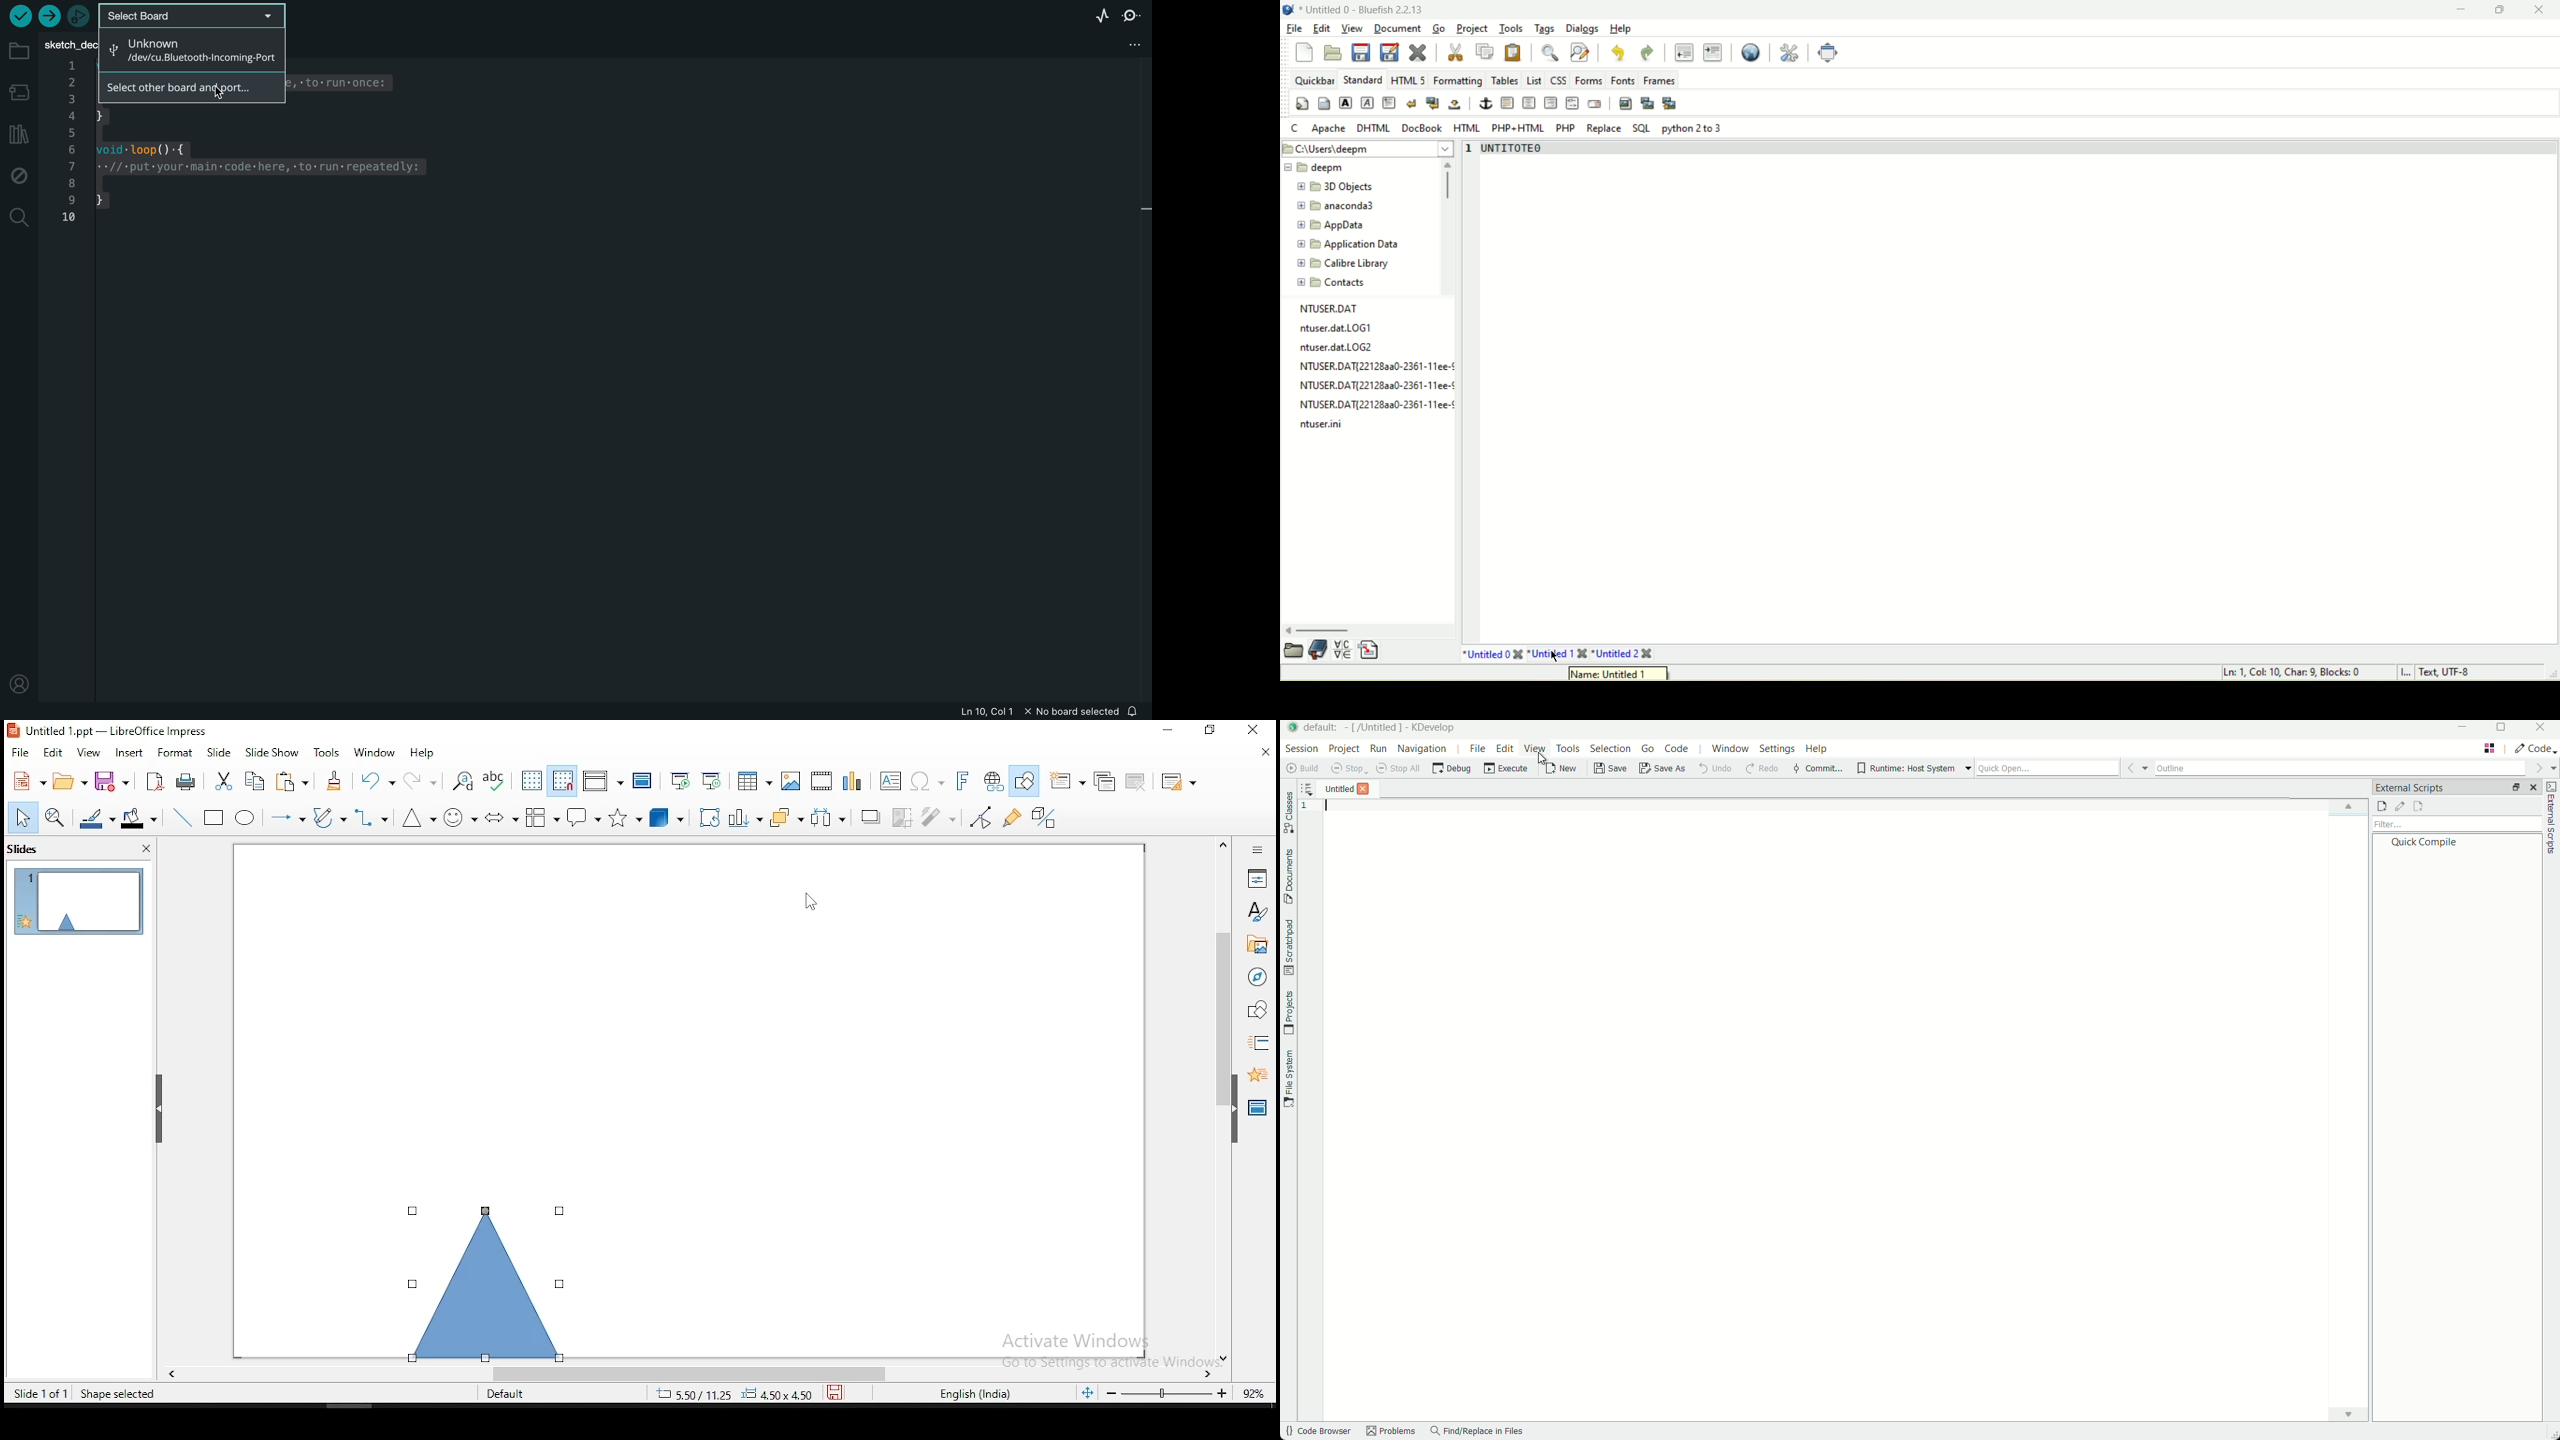 This screenshot has width=2576, height=1456. What do you see at coordinates (1663, 79) in the screenshot?
I see `Frames` at bounding box center [1663, 79].